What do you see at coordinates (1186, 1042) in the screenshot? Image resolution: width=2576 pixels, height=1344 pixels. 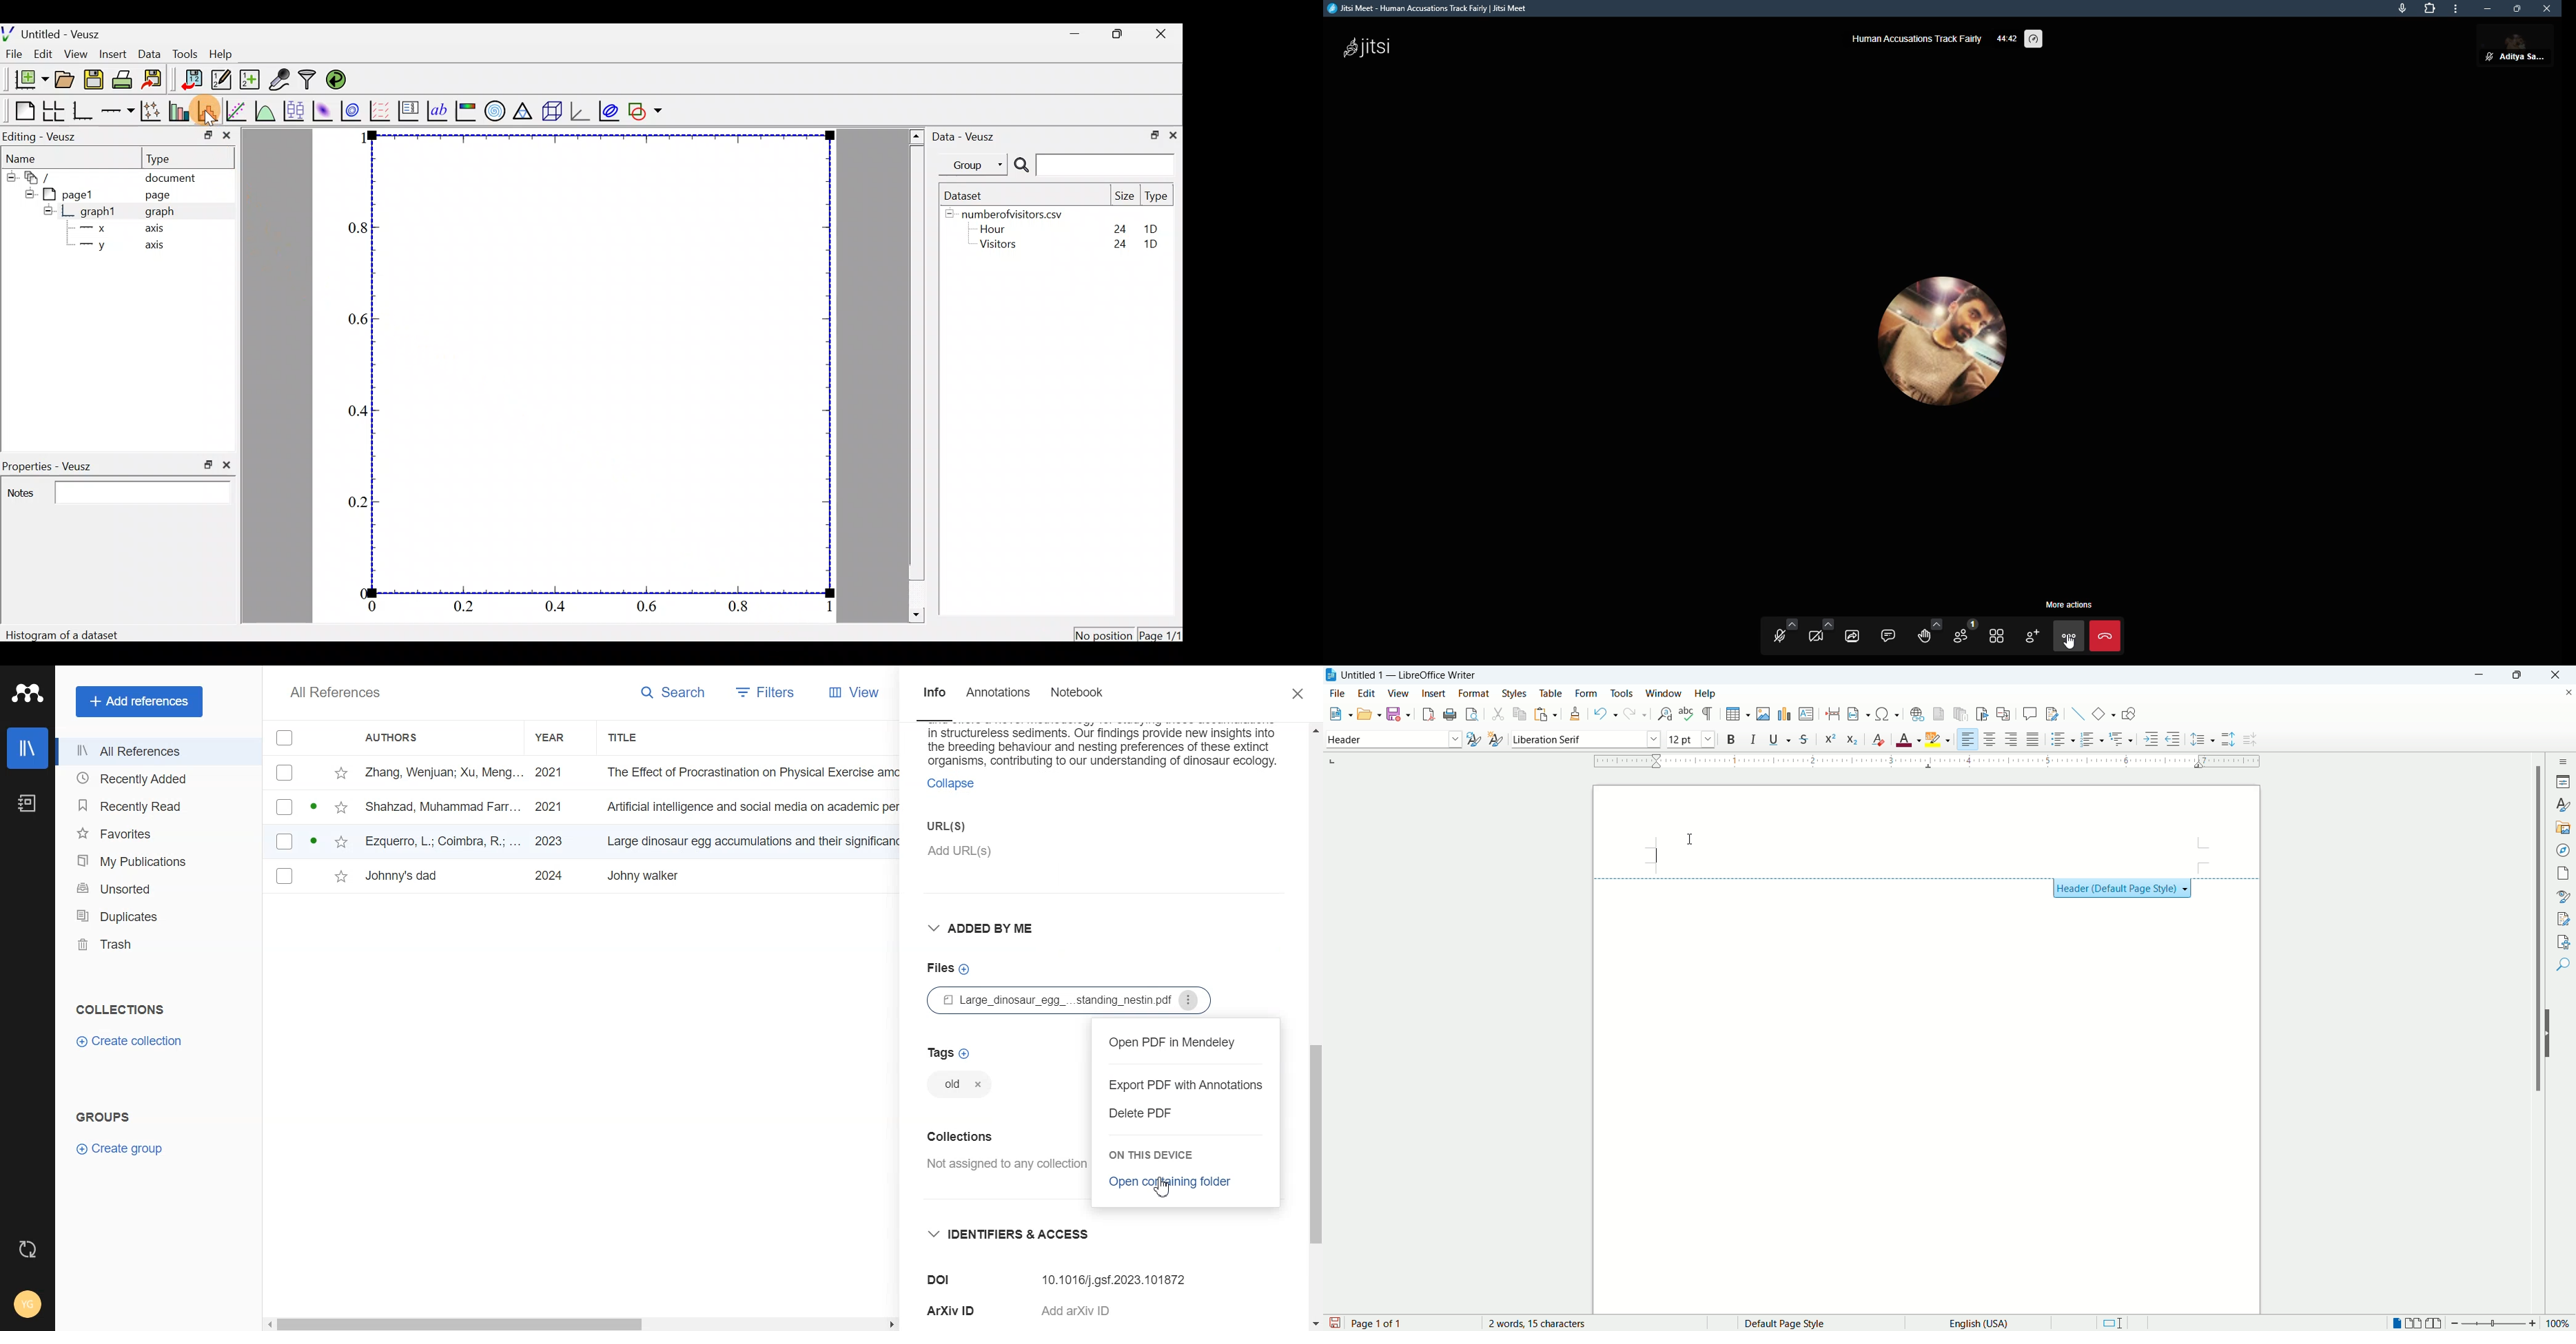 I see `Open PDF in Mendeley` at bounding box center [1186, 1042].